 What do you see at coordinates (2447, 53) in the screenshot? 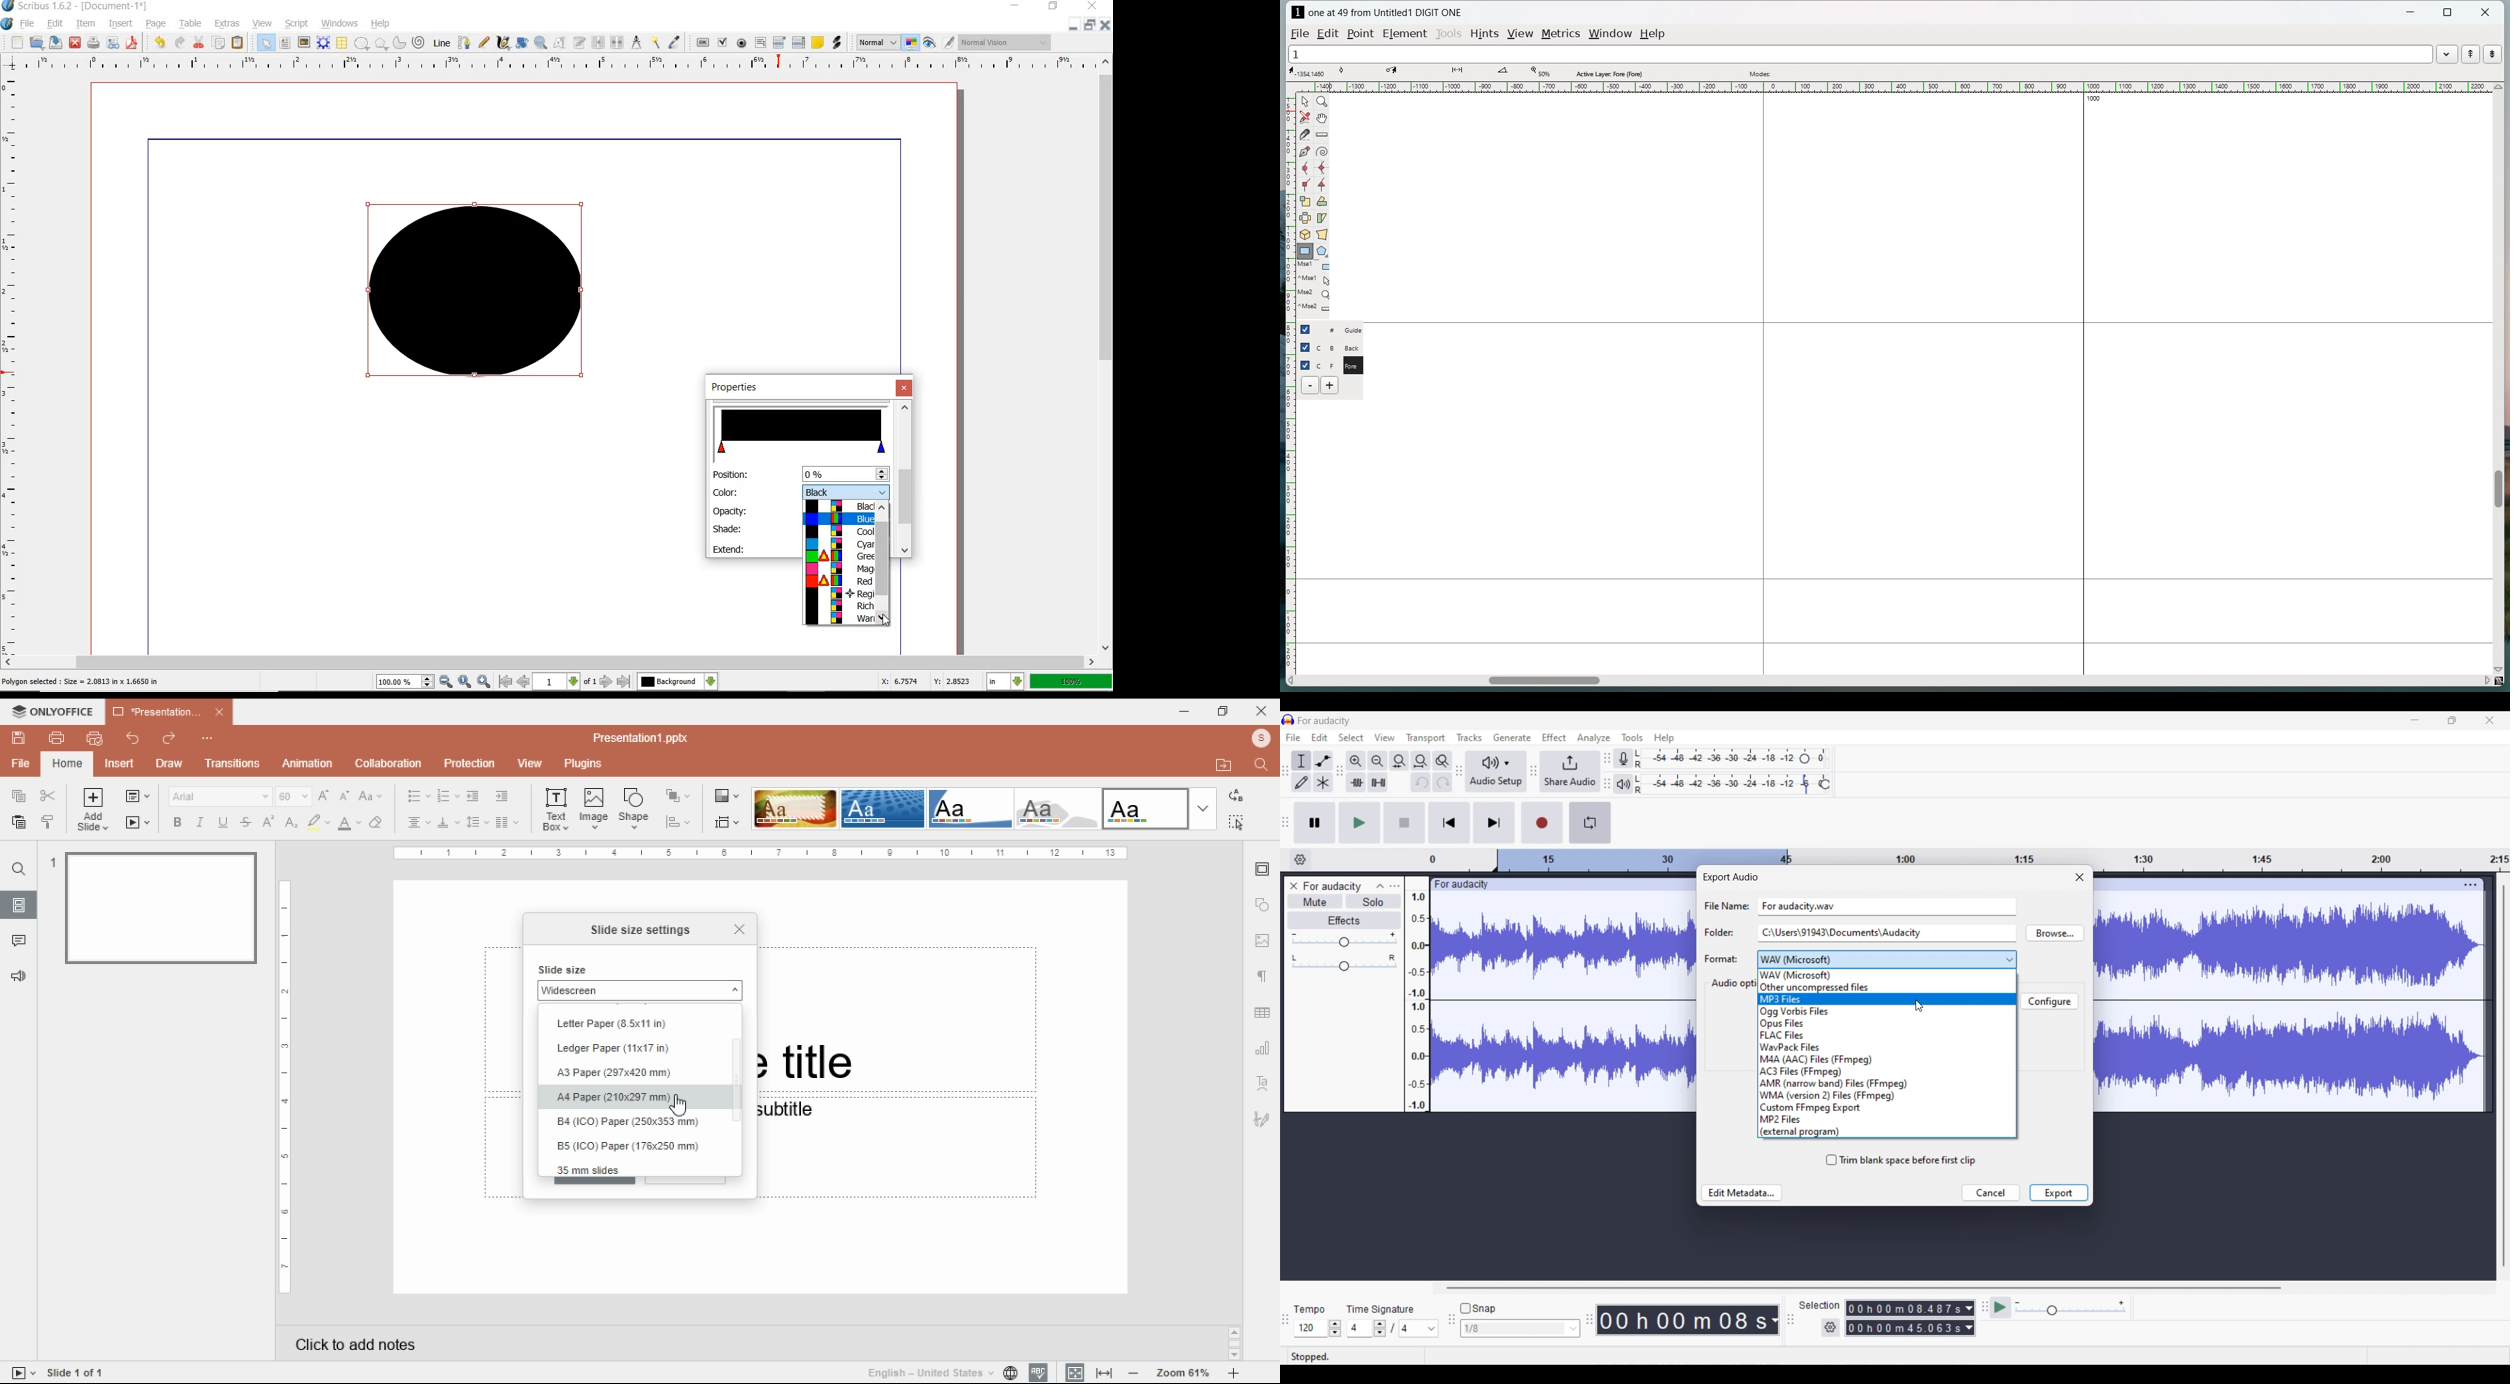
I see `word list` at bounding box center [2447, 53].